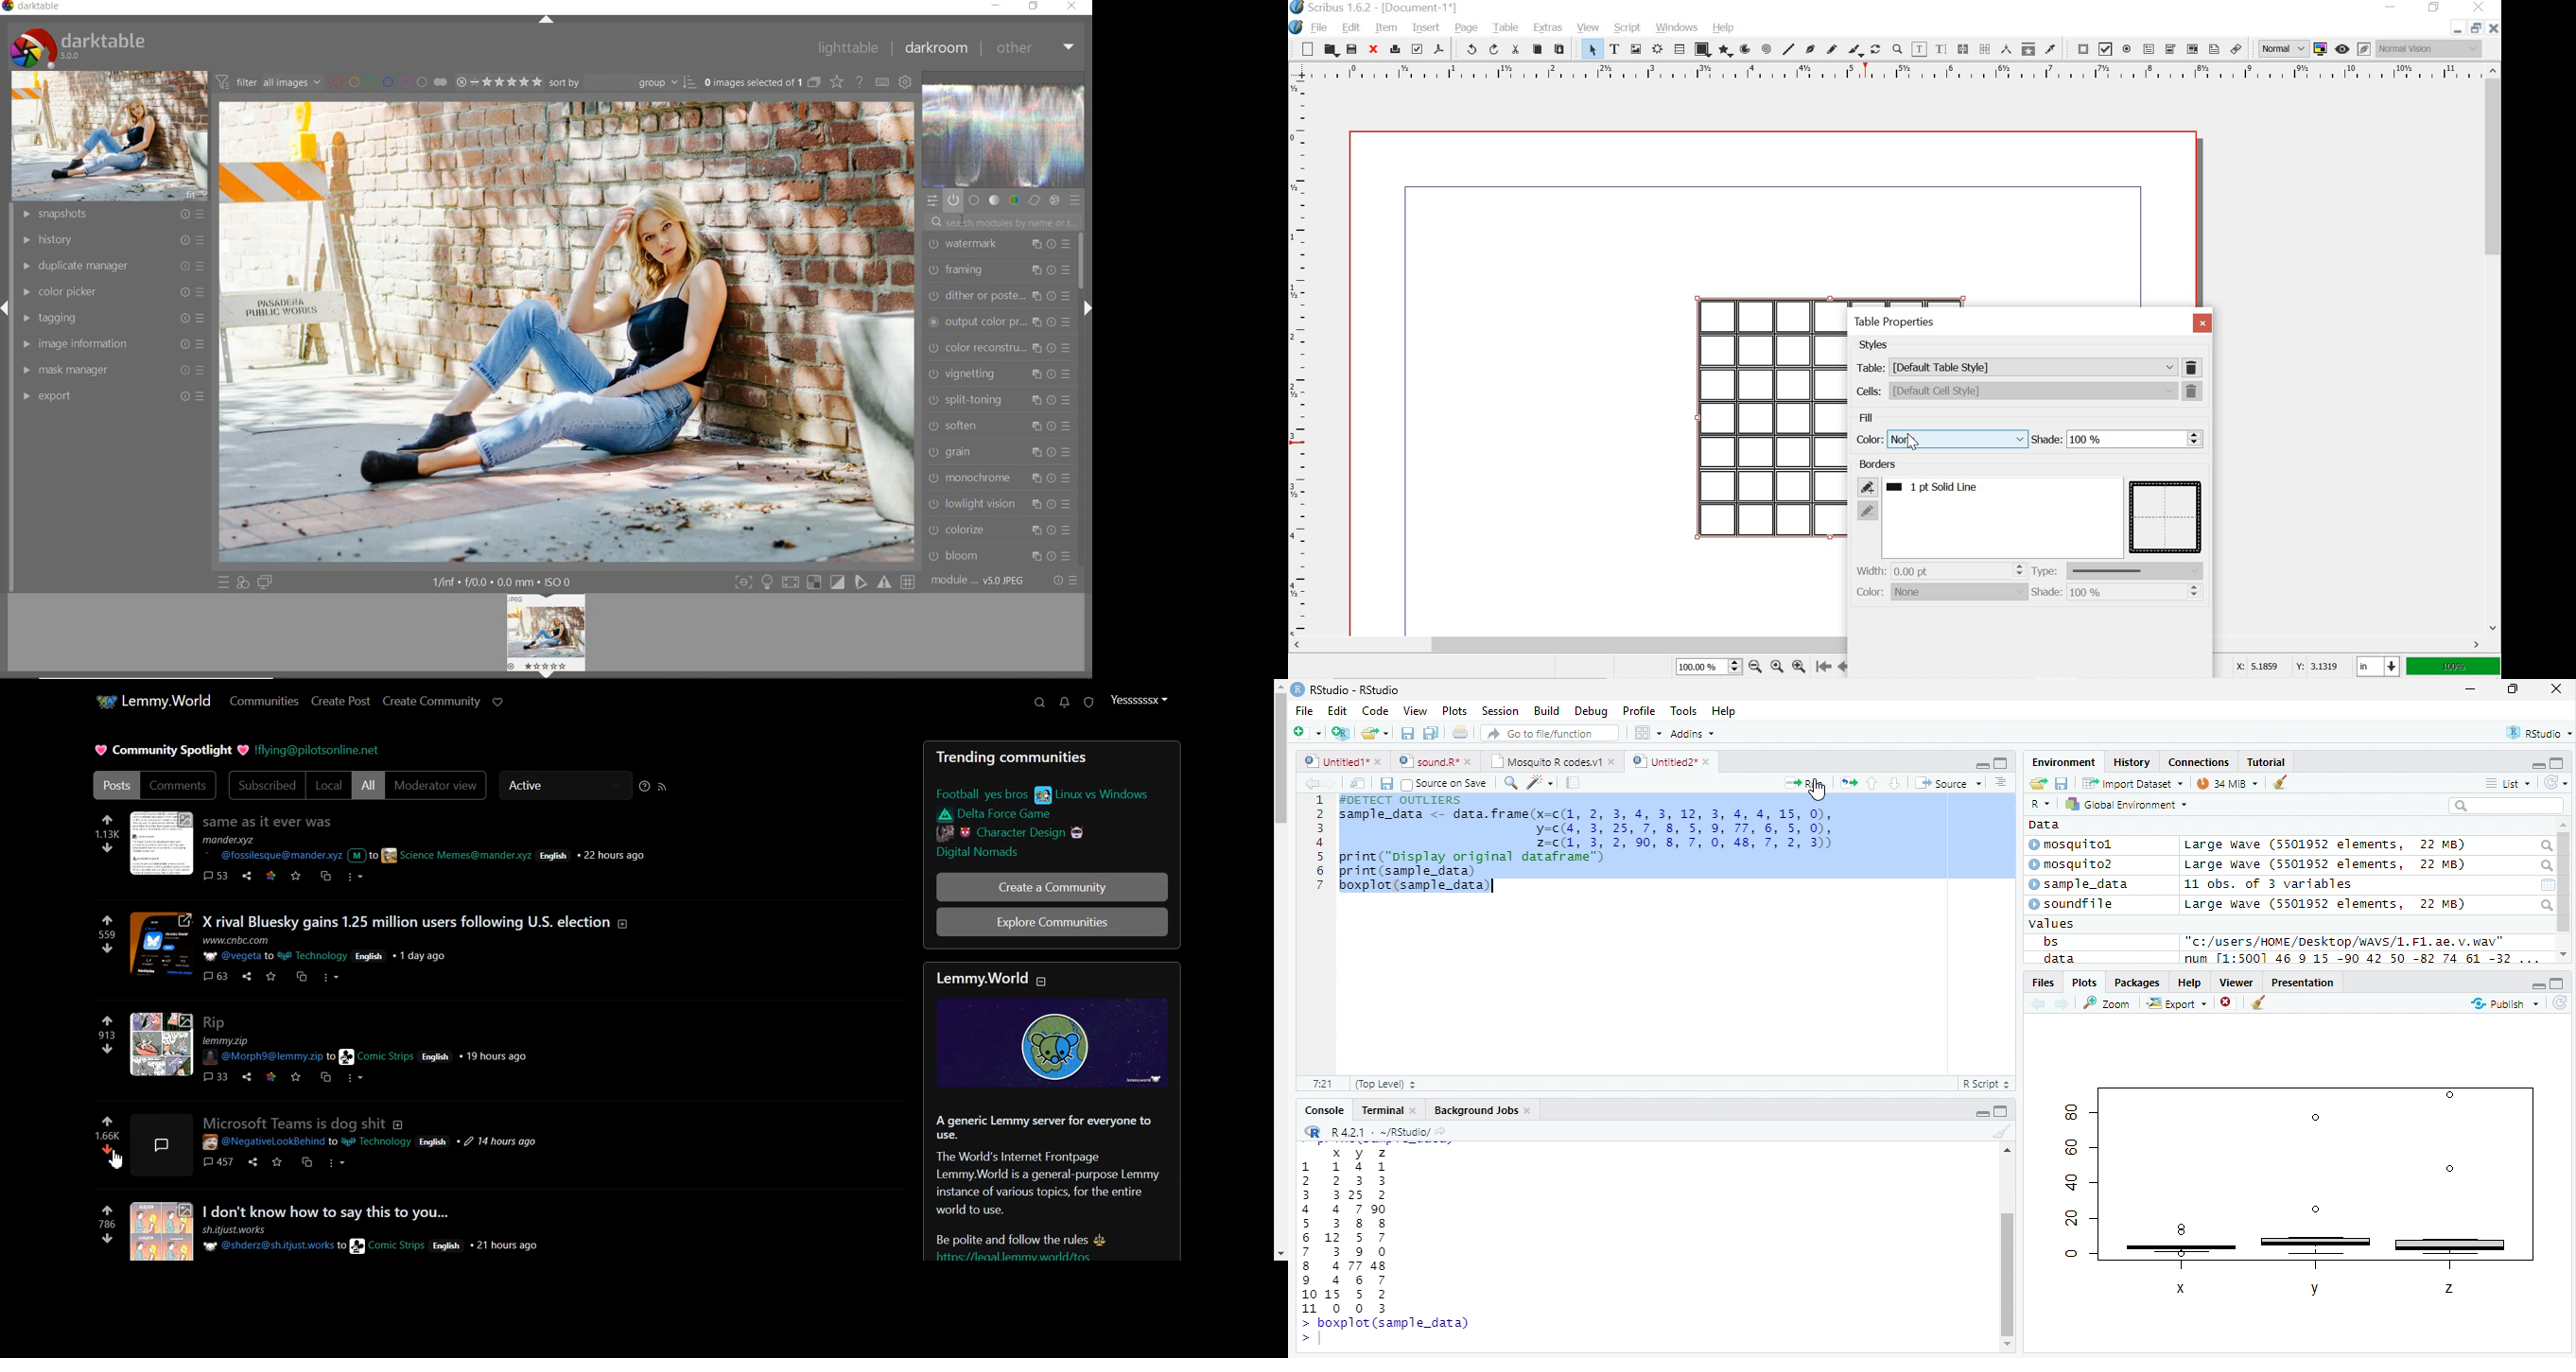 The image size is (2576, 1372). What do you see at coordinates (1318, 28) in the screenshot?
I see `file` at bounding box center [1318, 28].